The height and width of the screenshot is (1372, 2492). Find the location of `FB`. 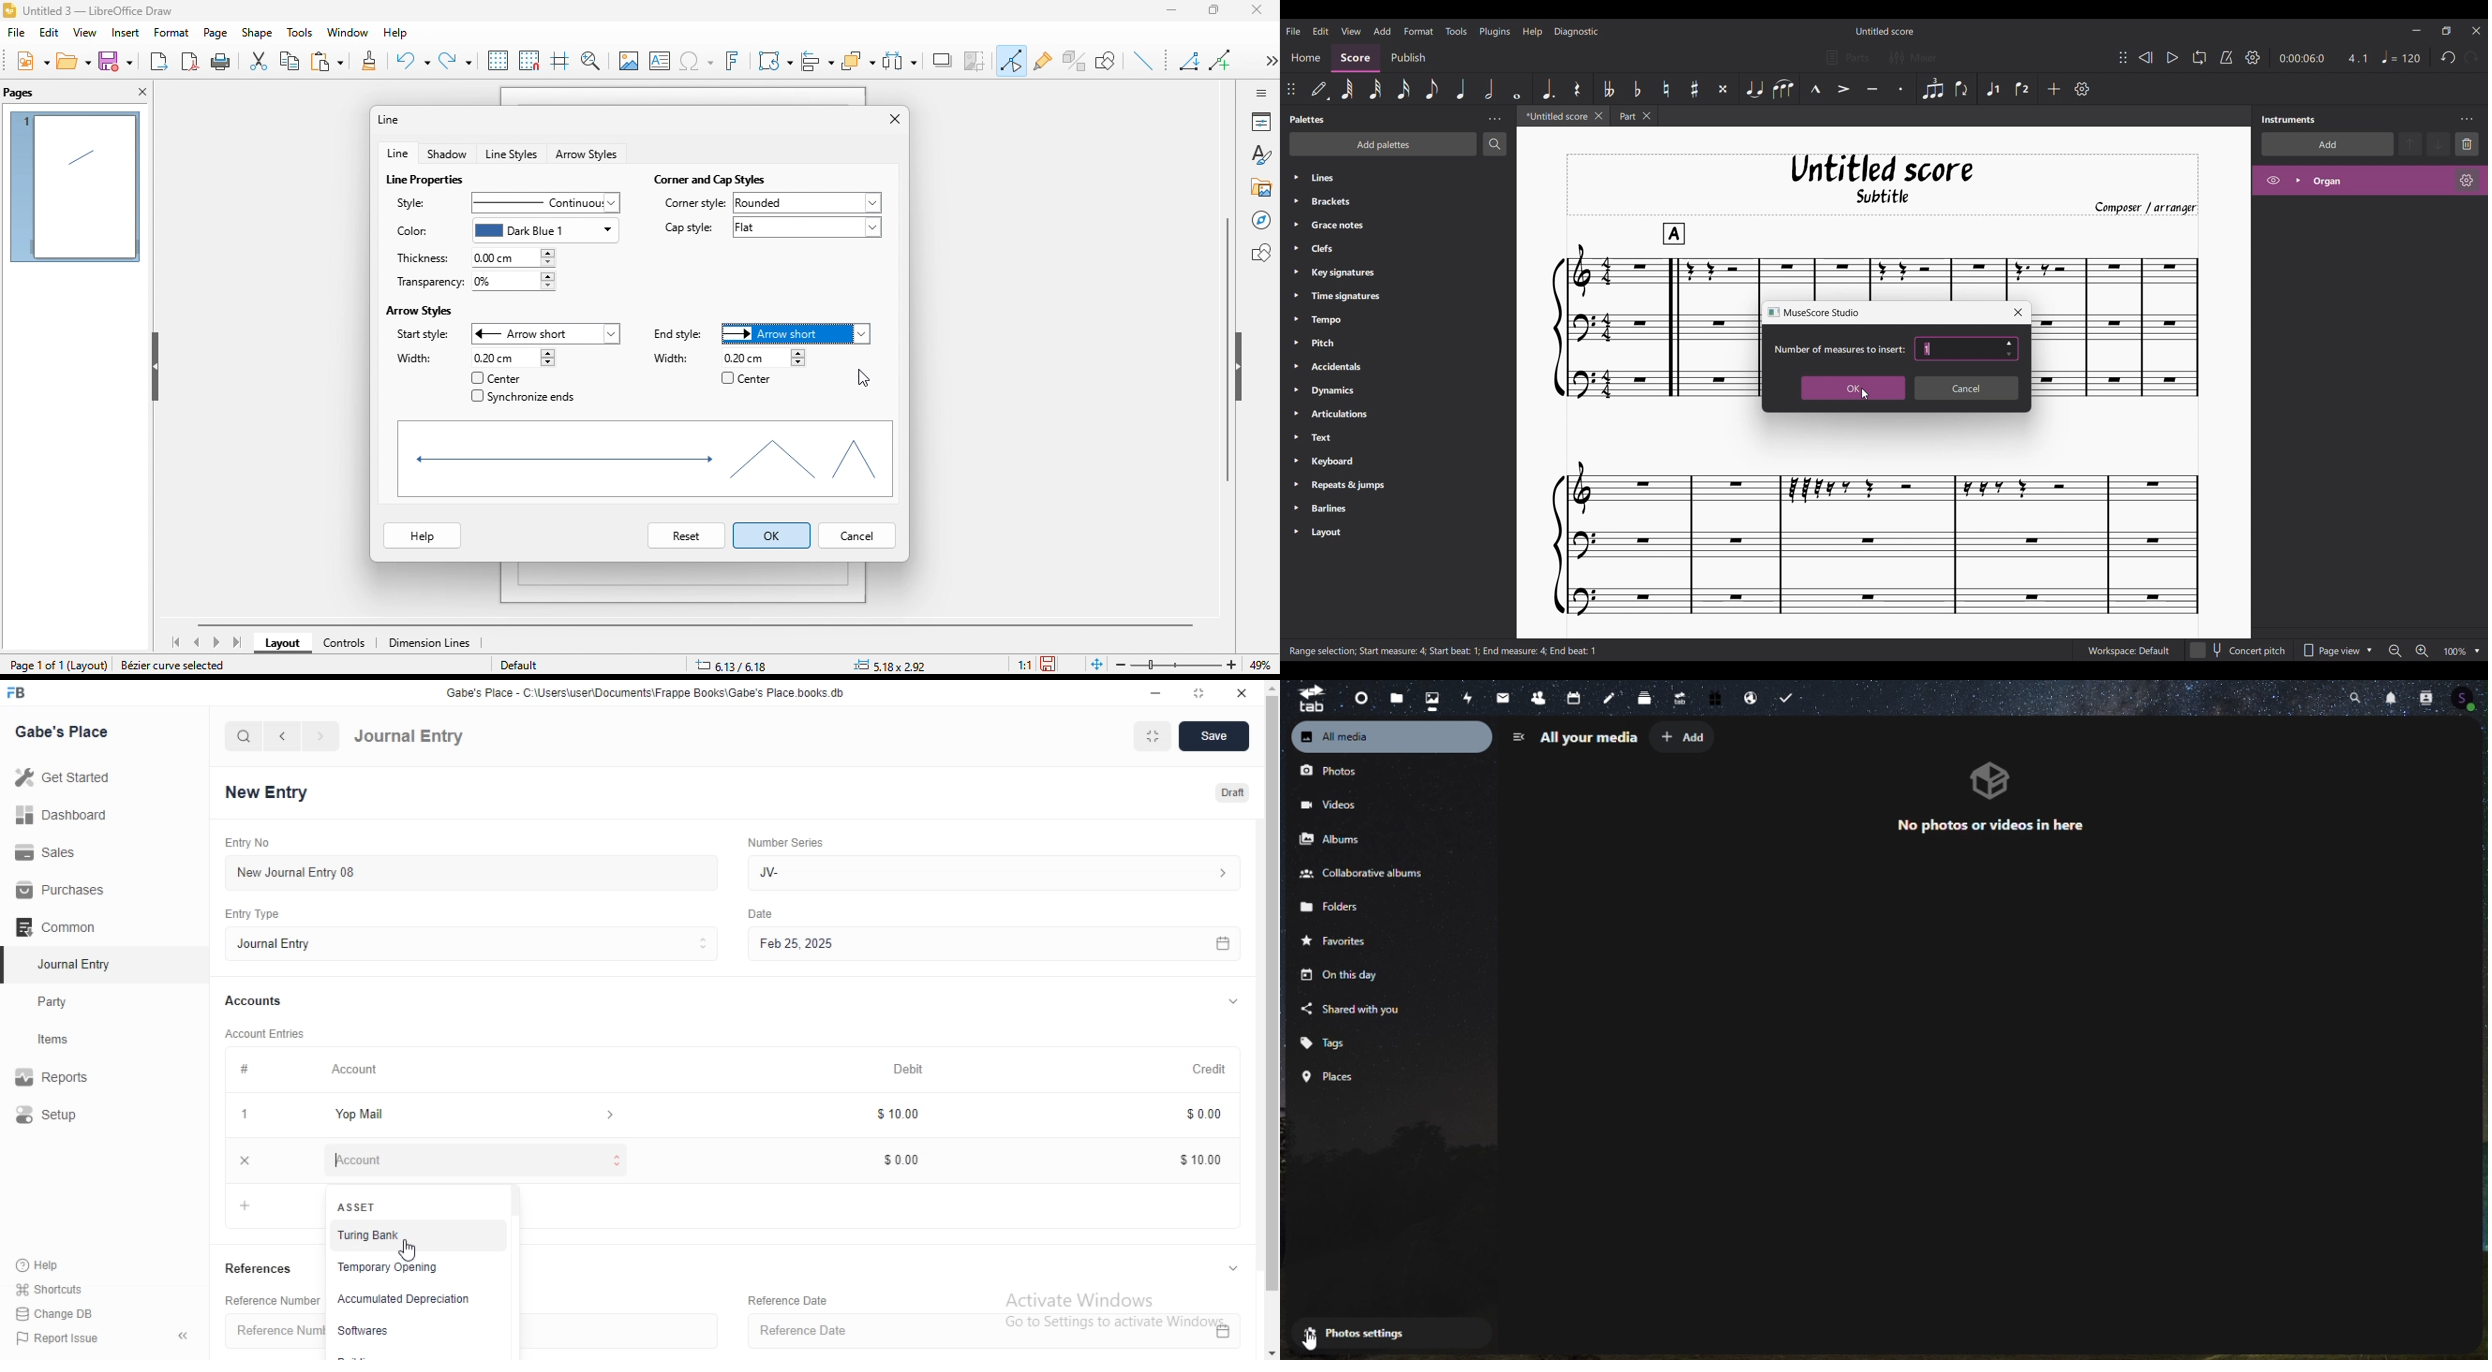

FB is located at coordinates (18, 693).